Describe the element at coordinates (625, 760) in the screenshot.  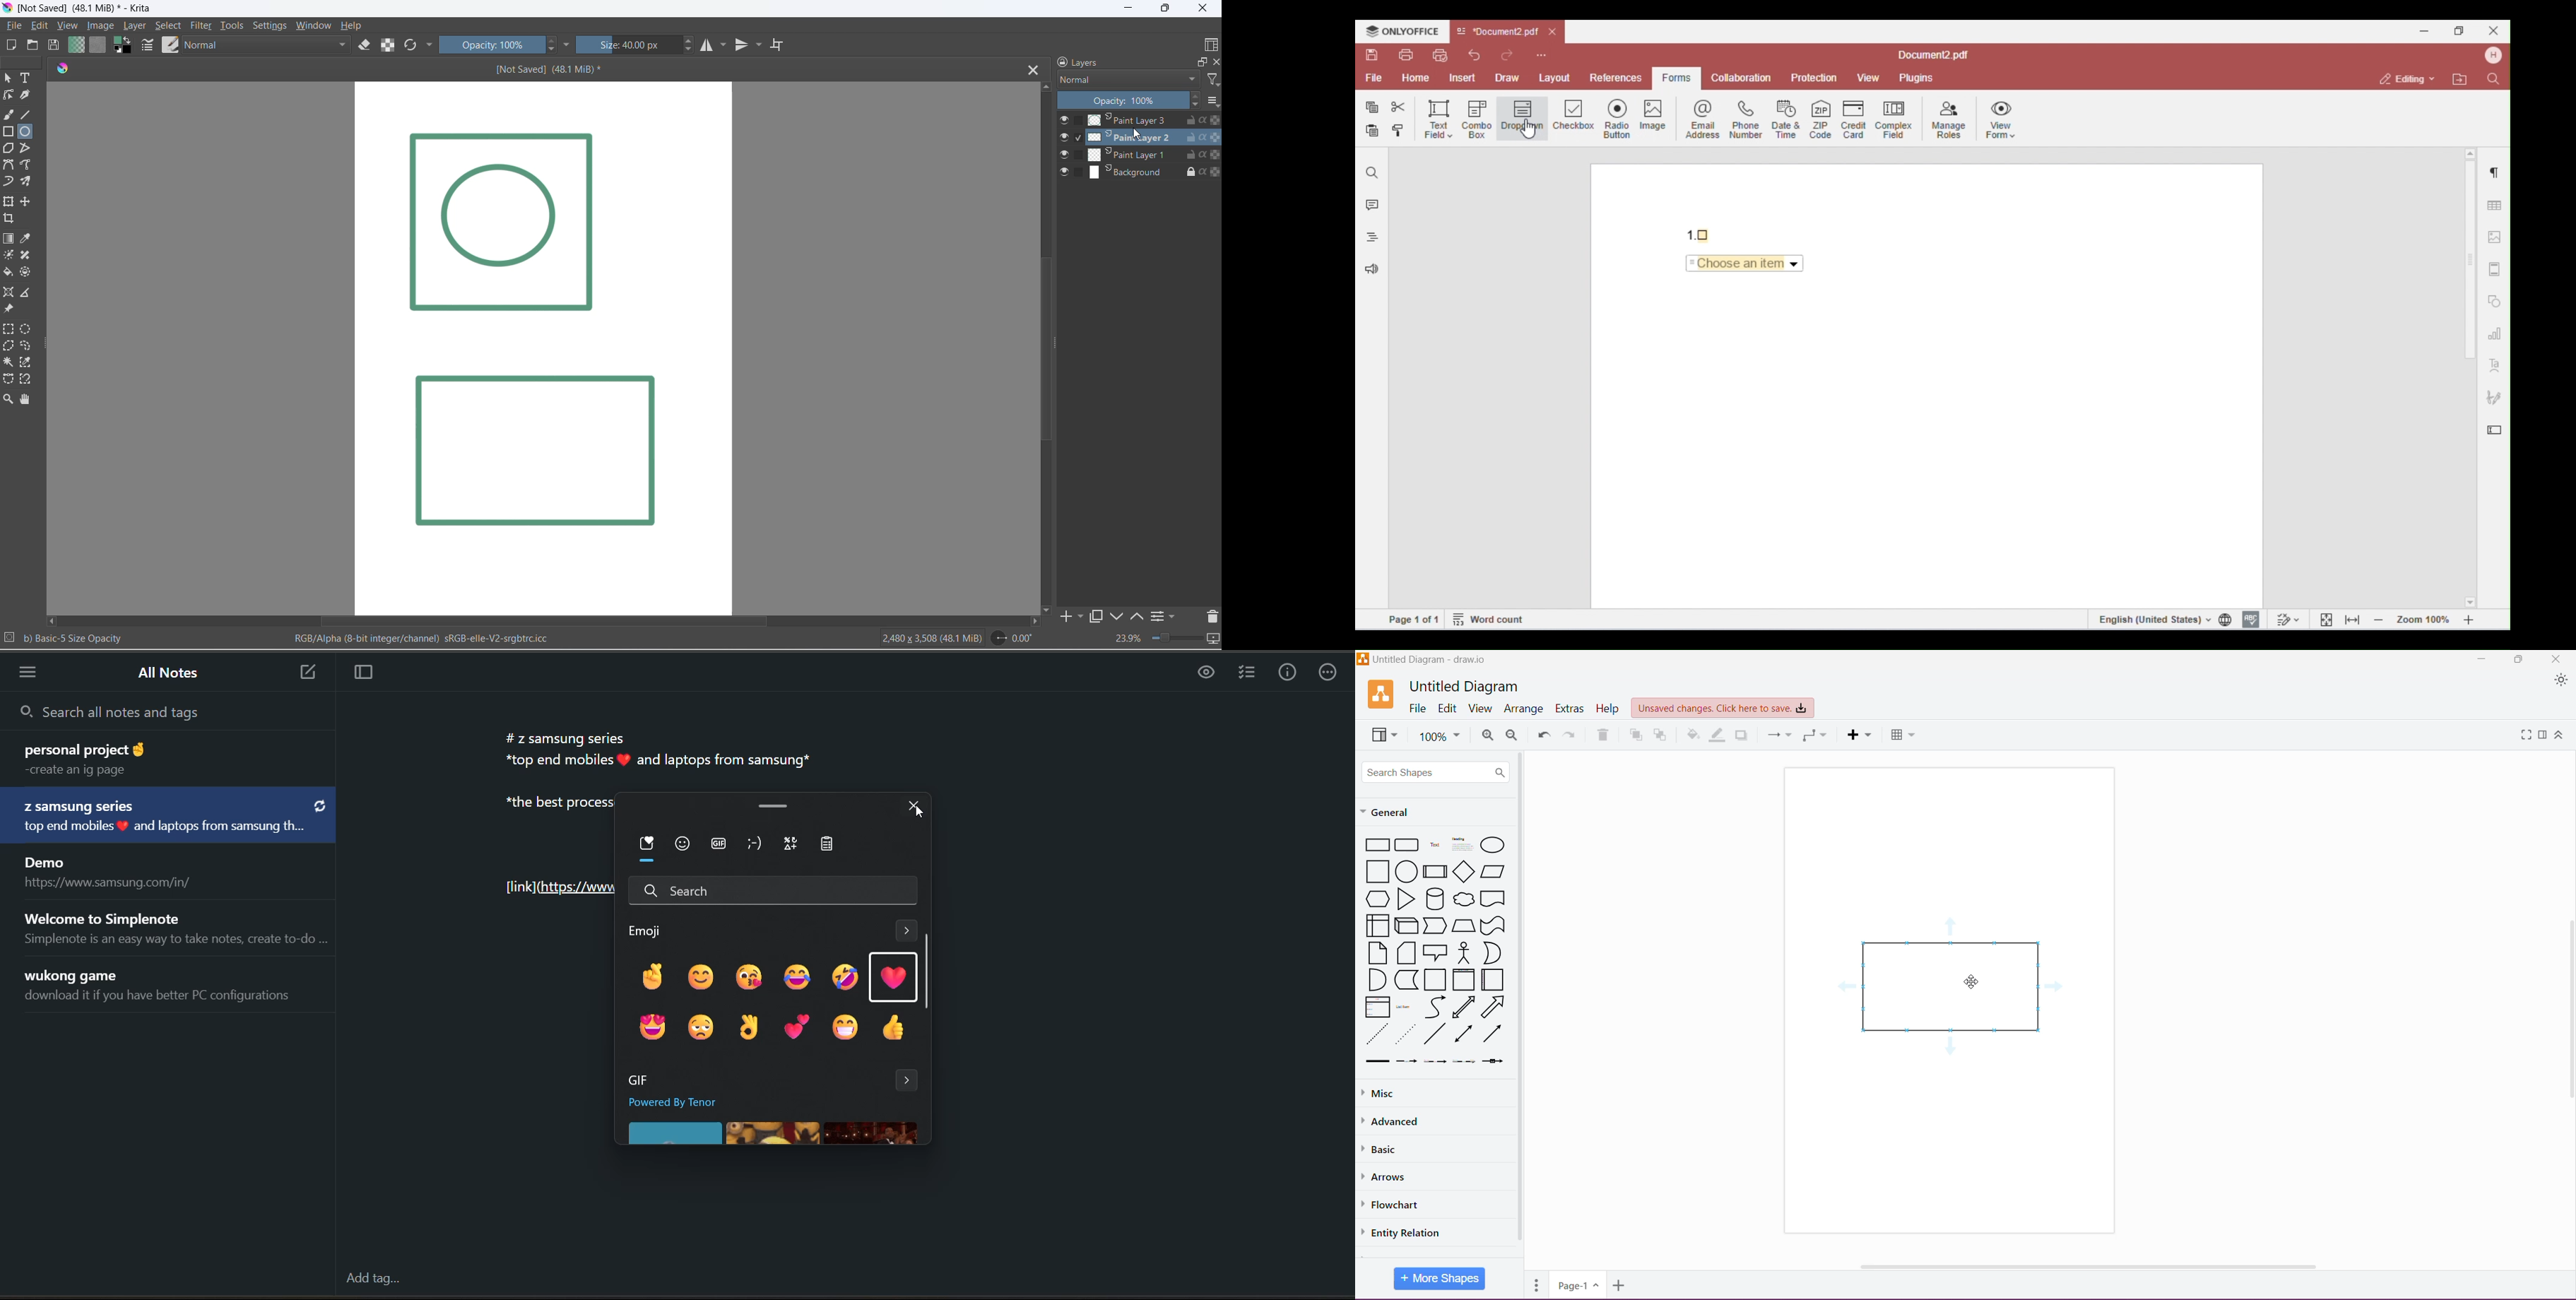
I see `emoji added` at that location.